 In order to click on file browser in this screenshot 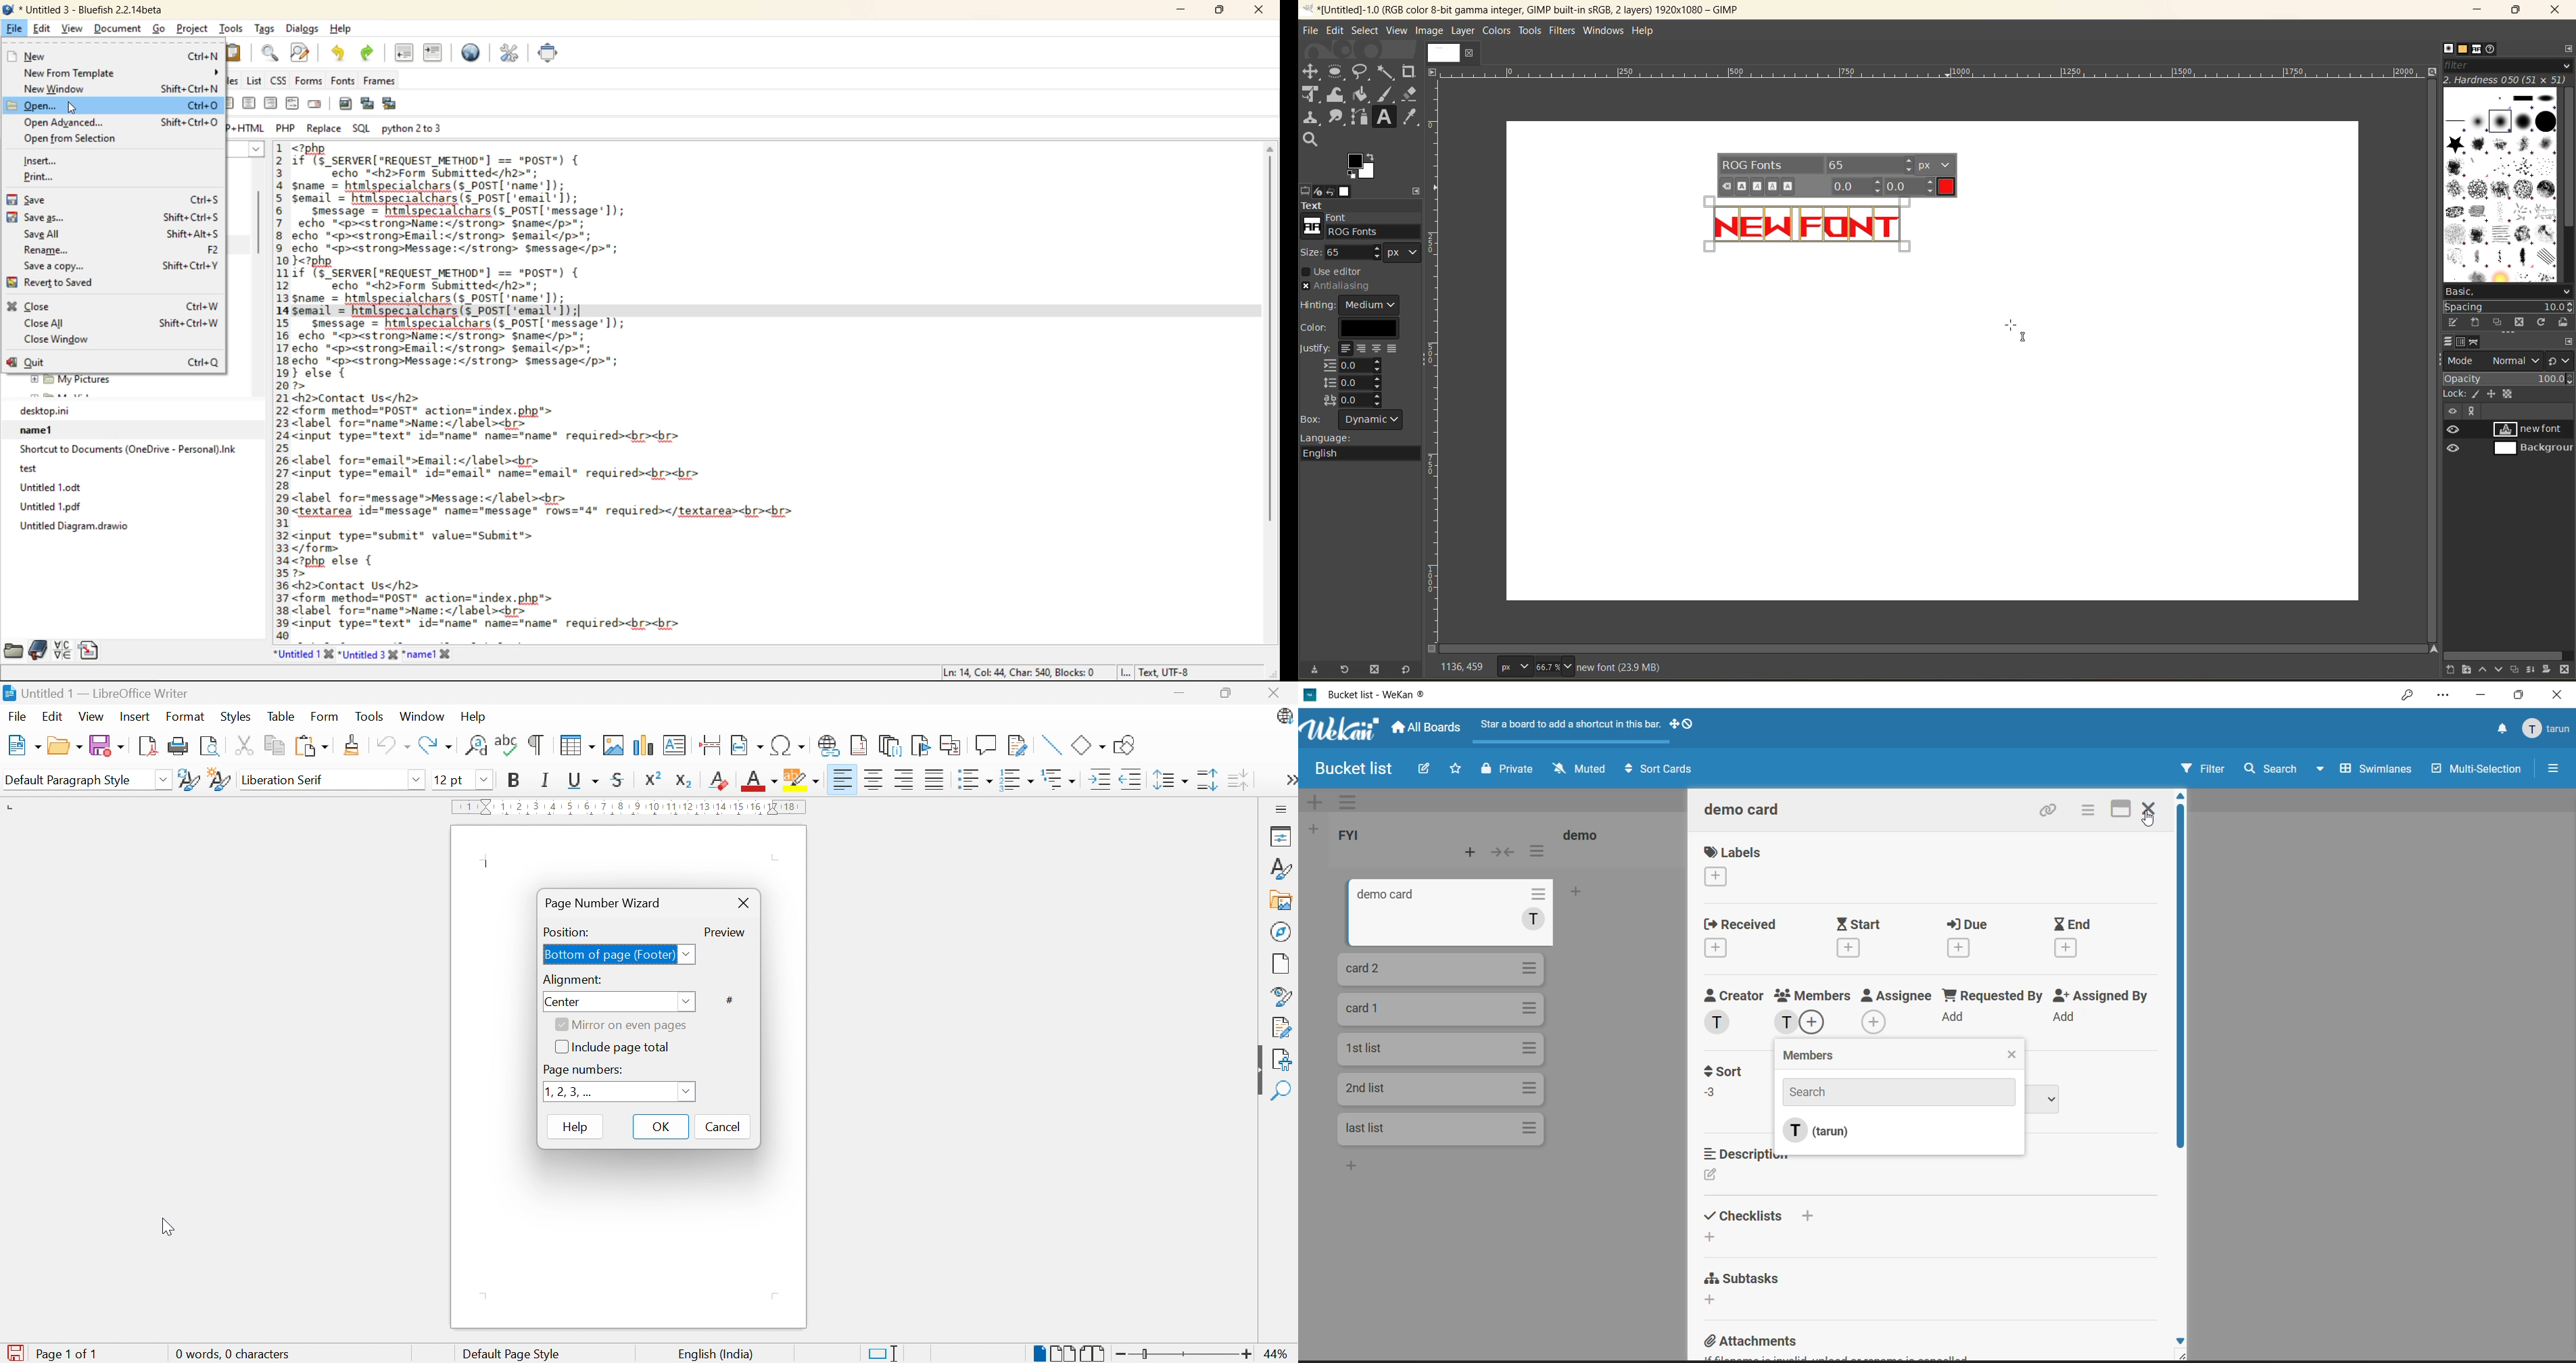, I will do `click(12, 650)`.